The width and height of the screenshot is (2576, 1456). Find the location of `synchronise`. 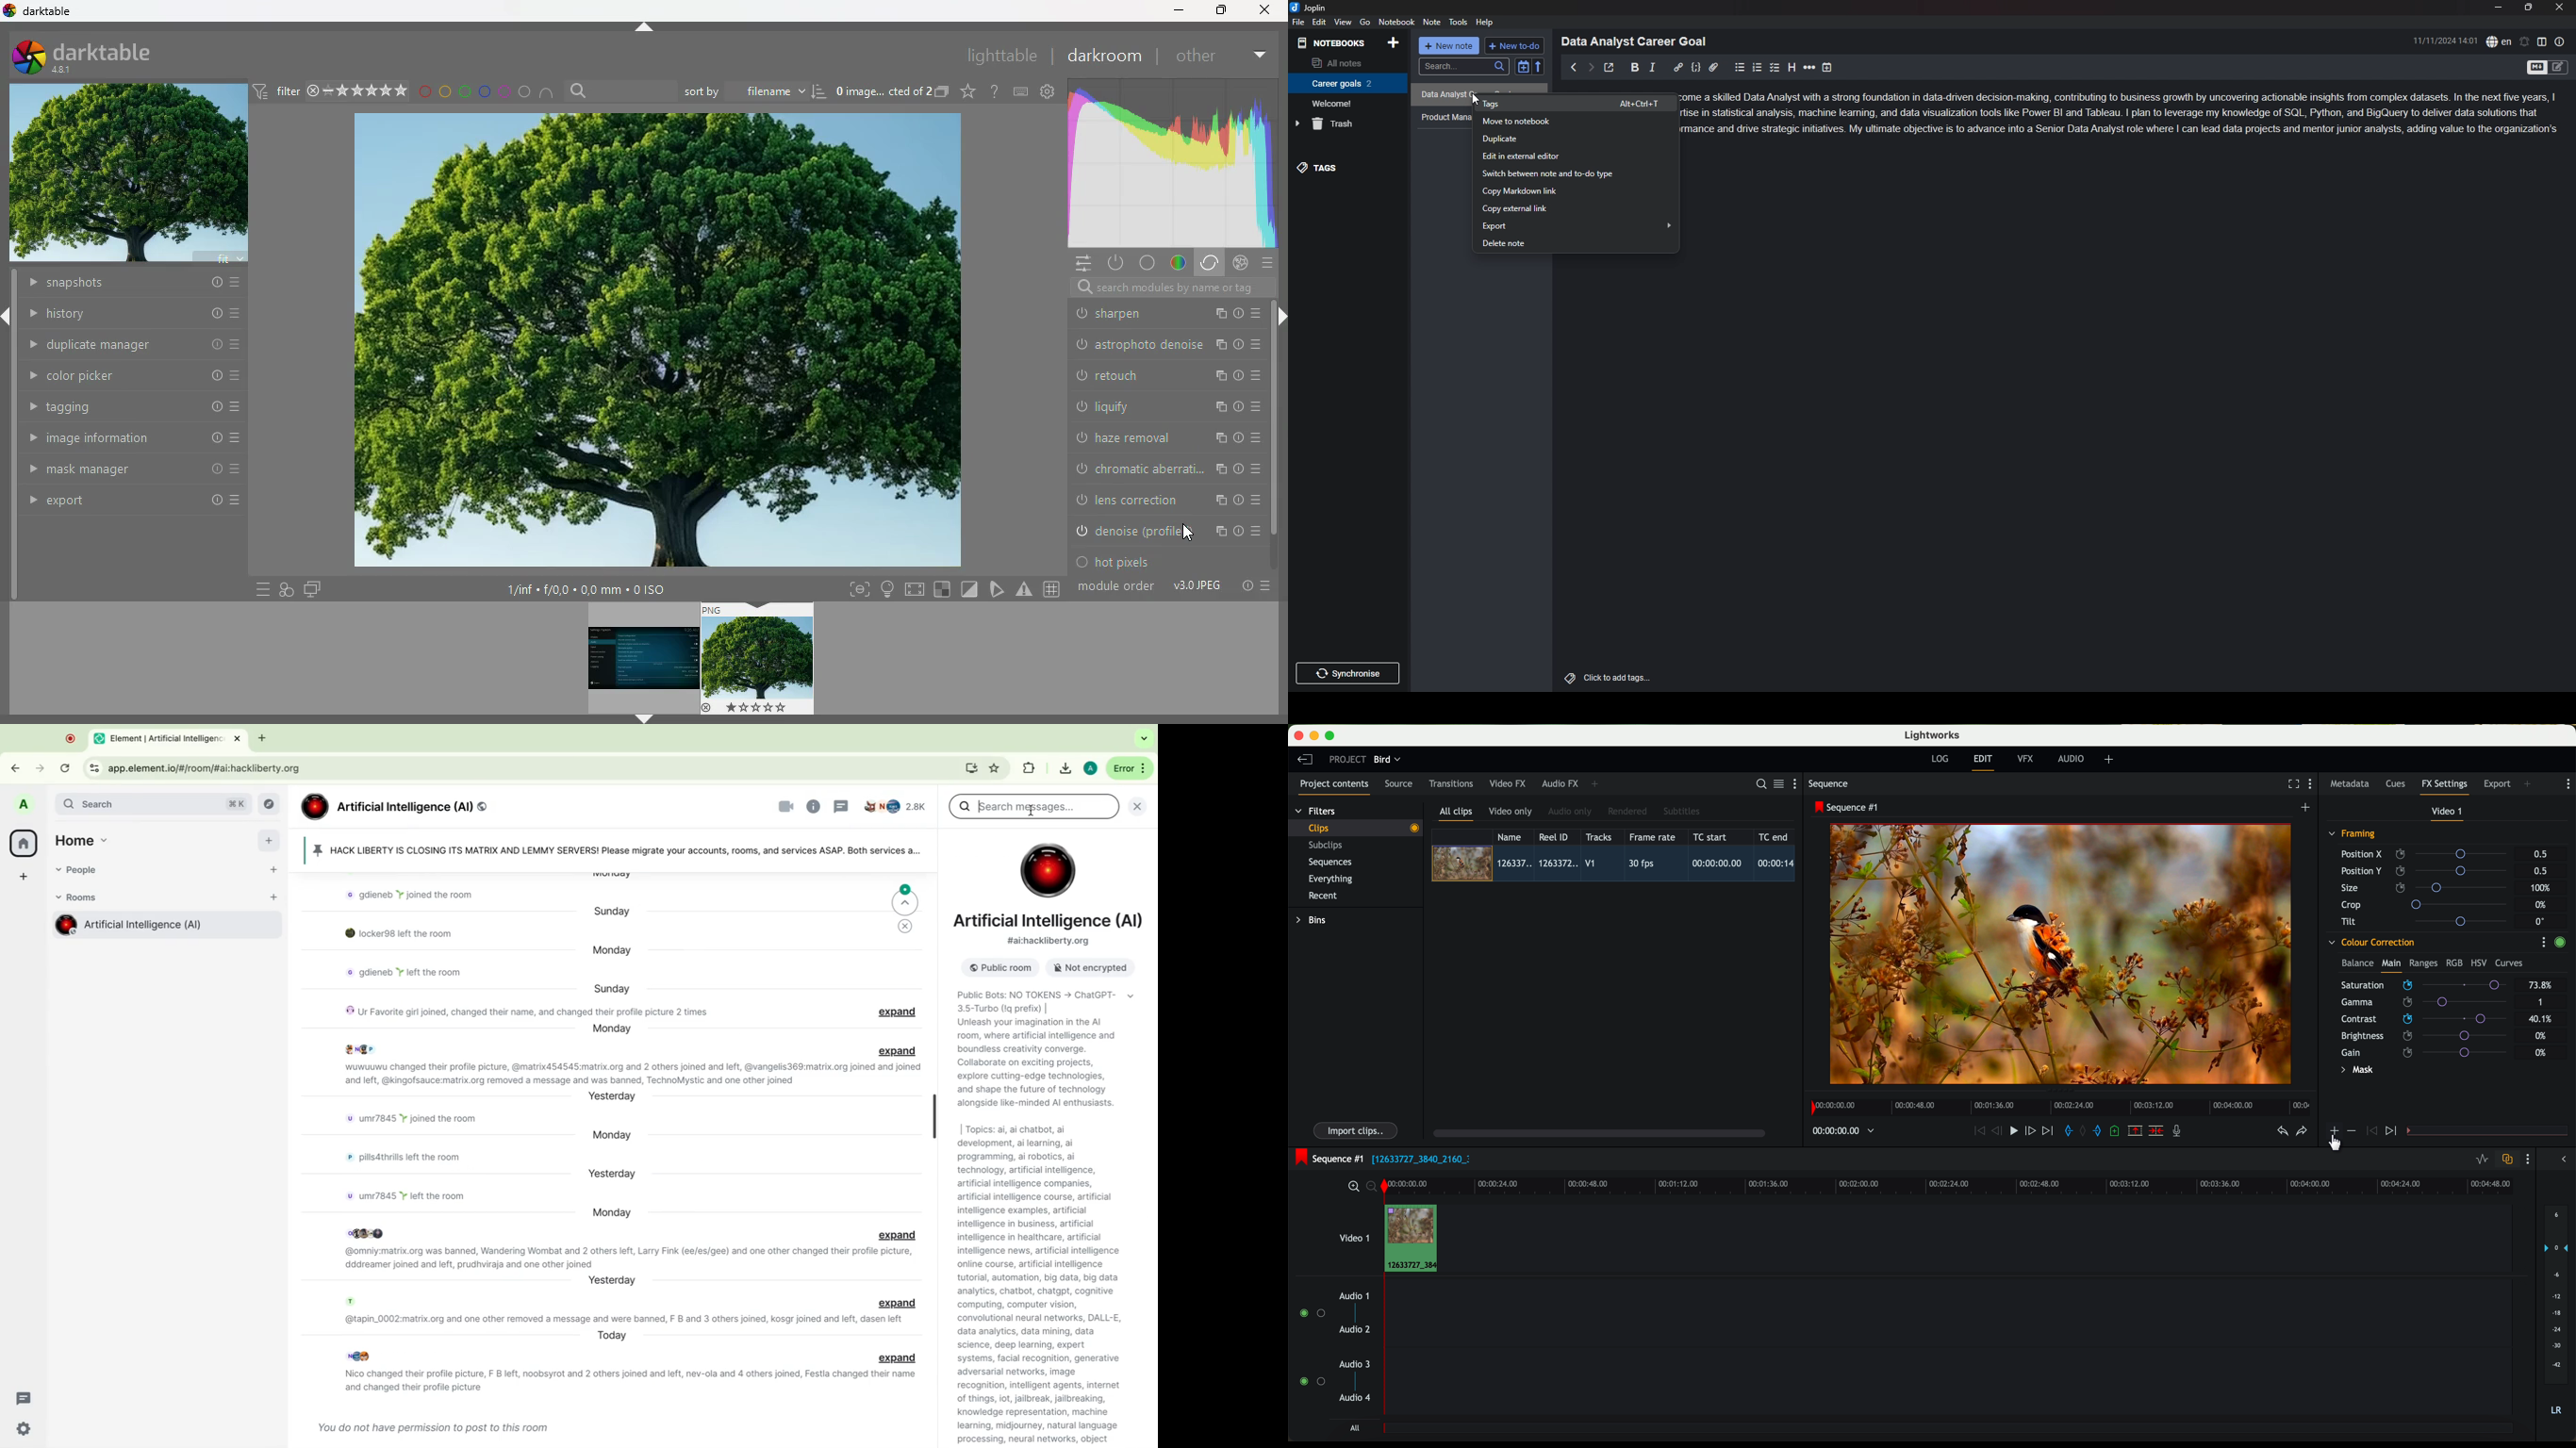

synchronise is located at coordinates (1352, 674).